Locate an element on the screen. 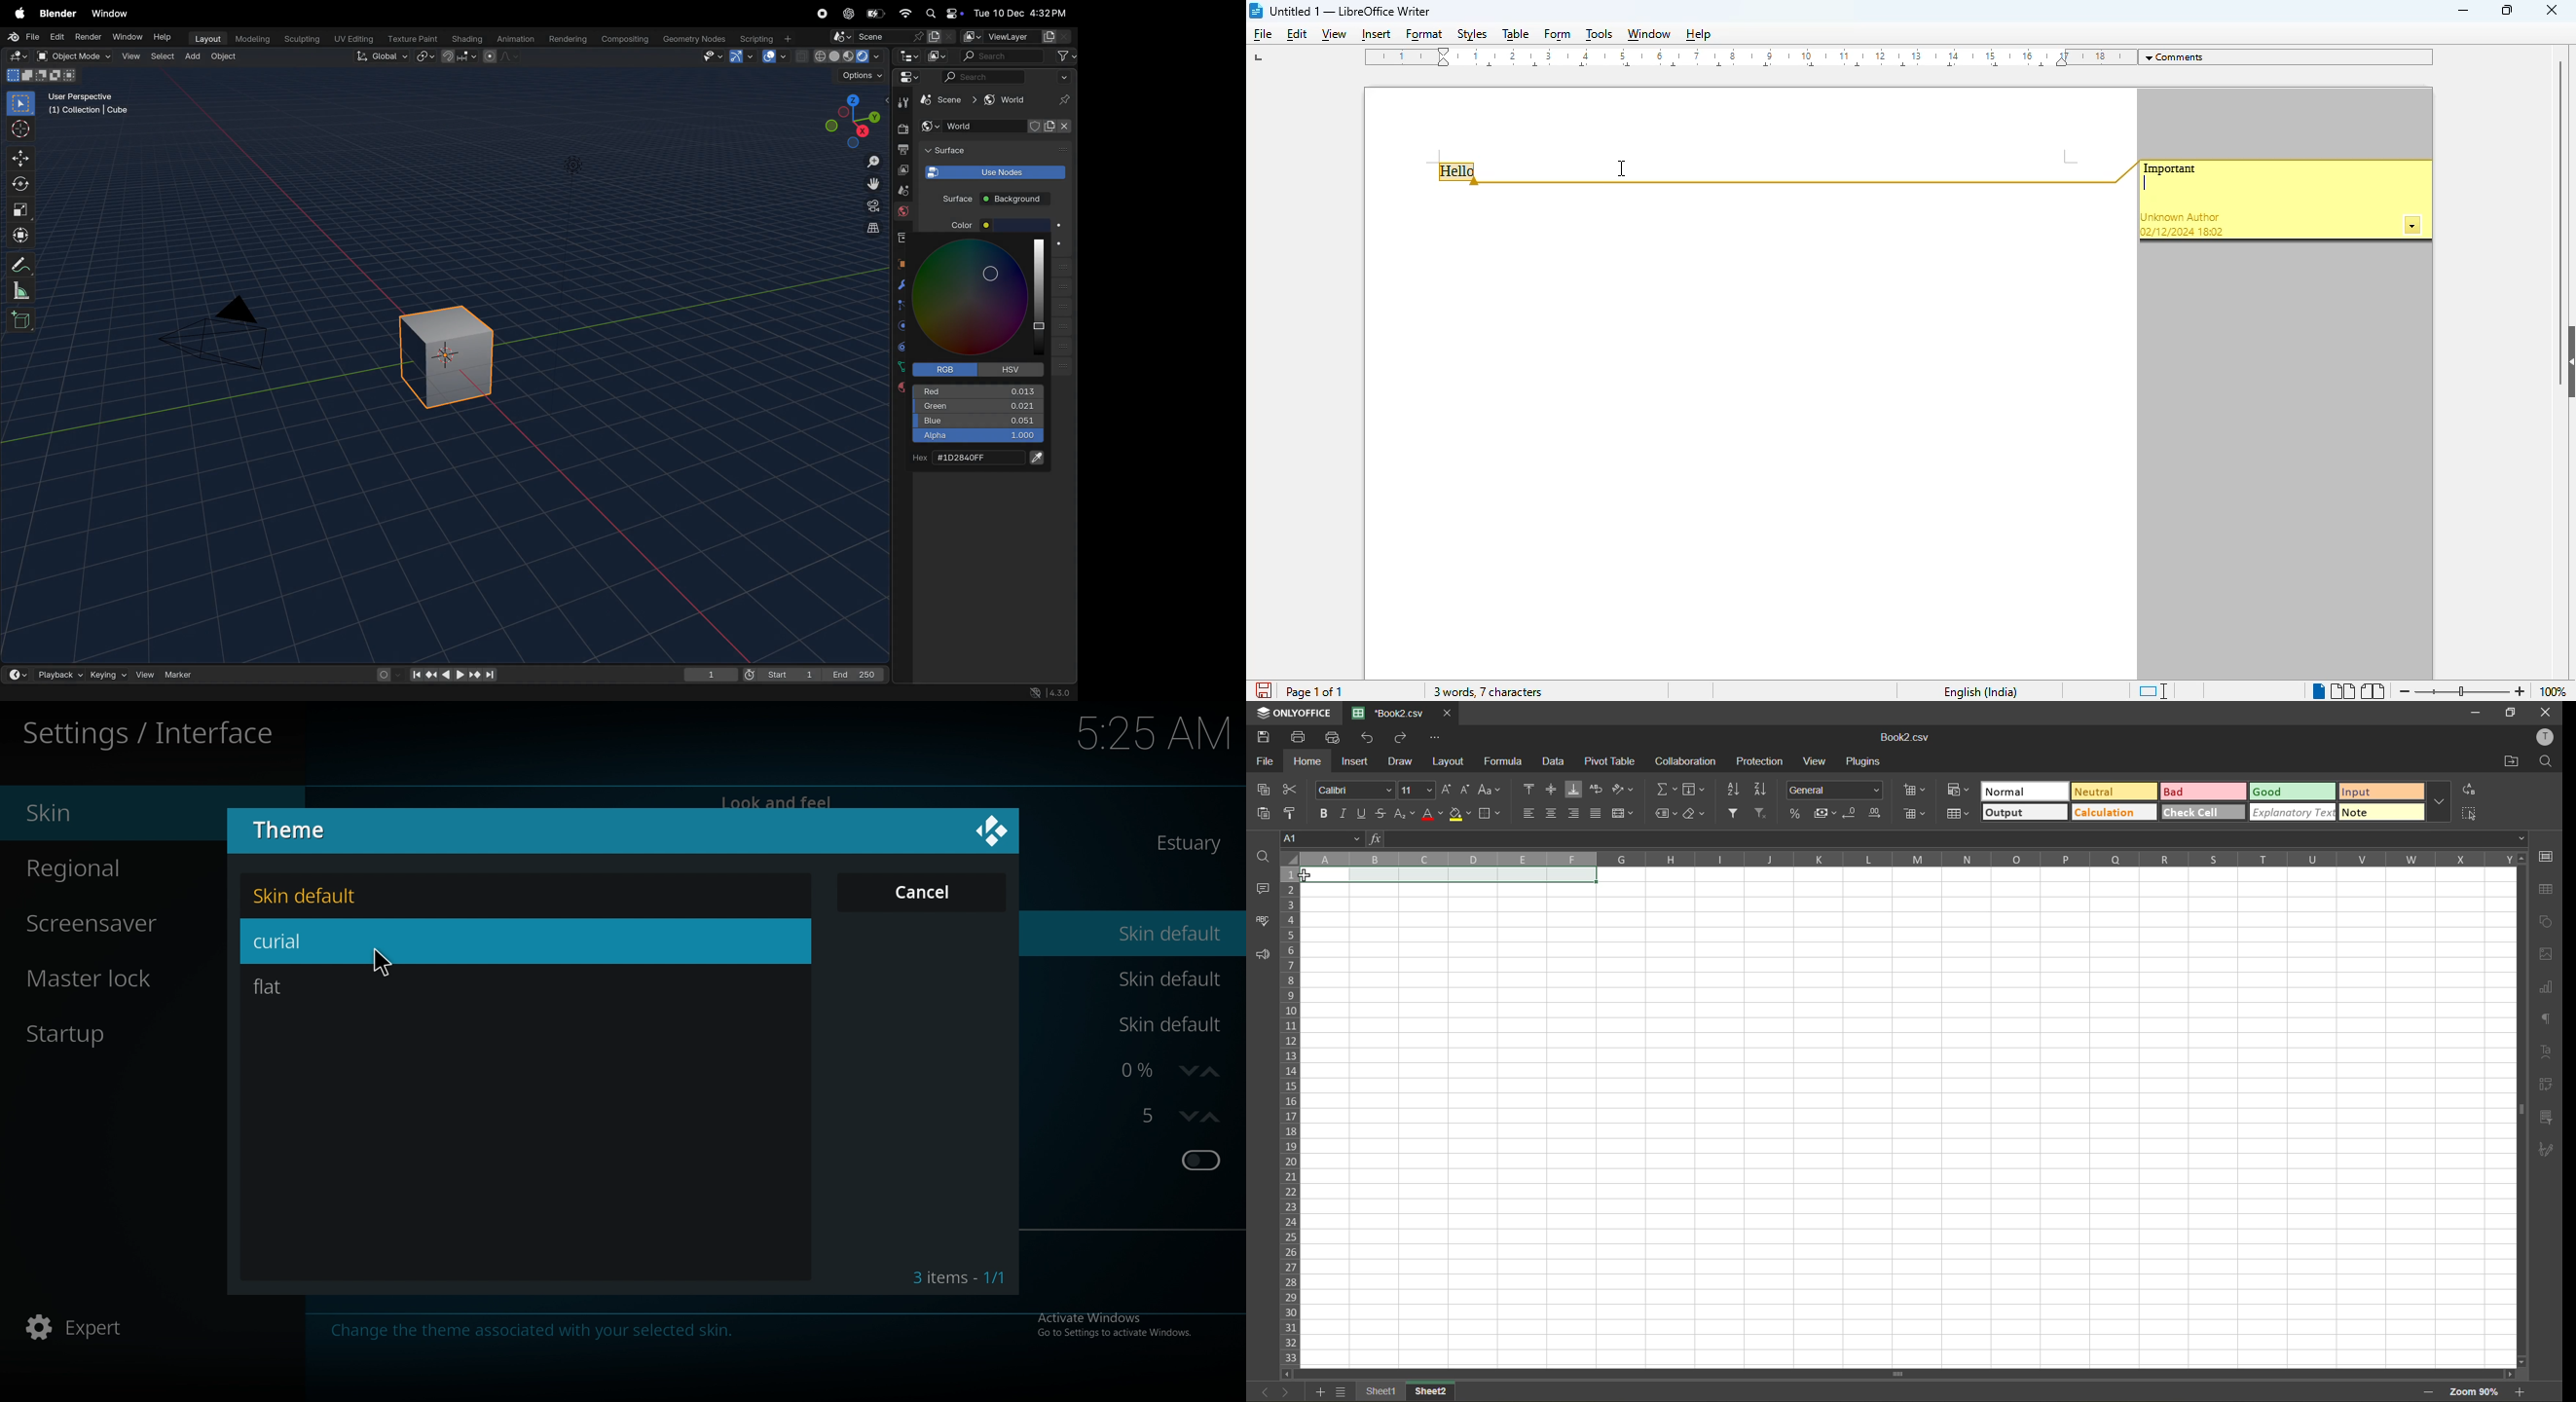  protection is located at coordinates (1761, 761).